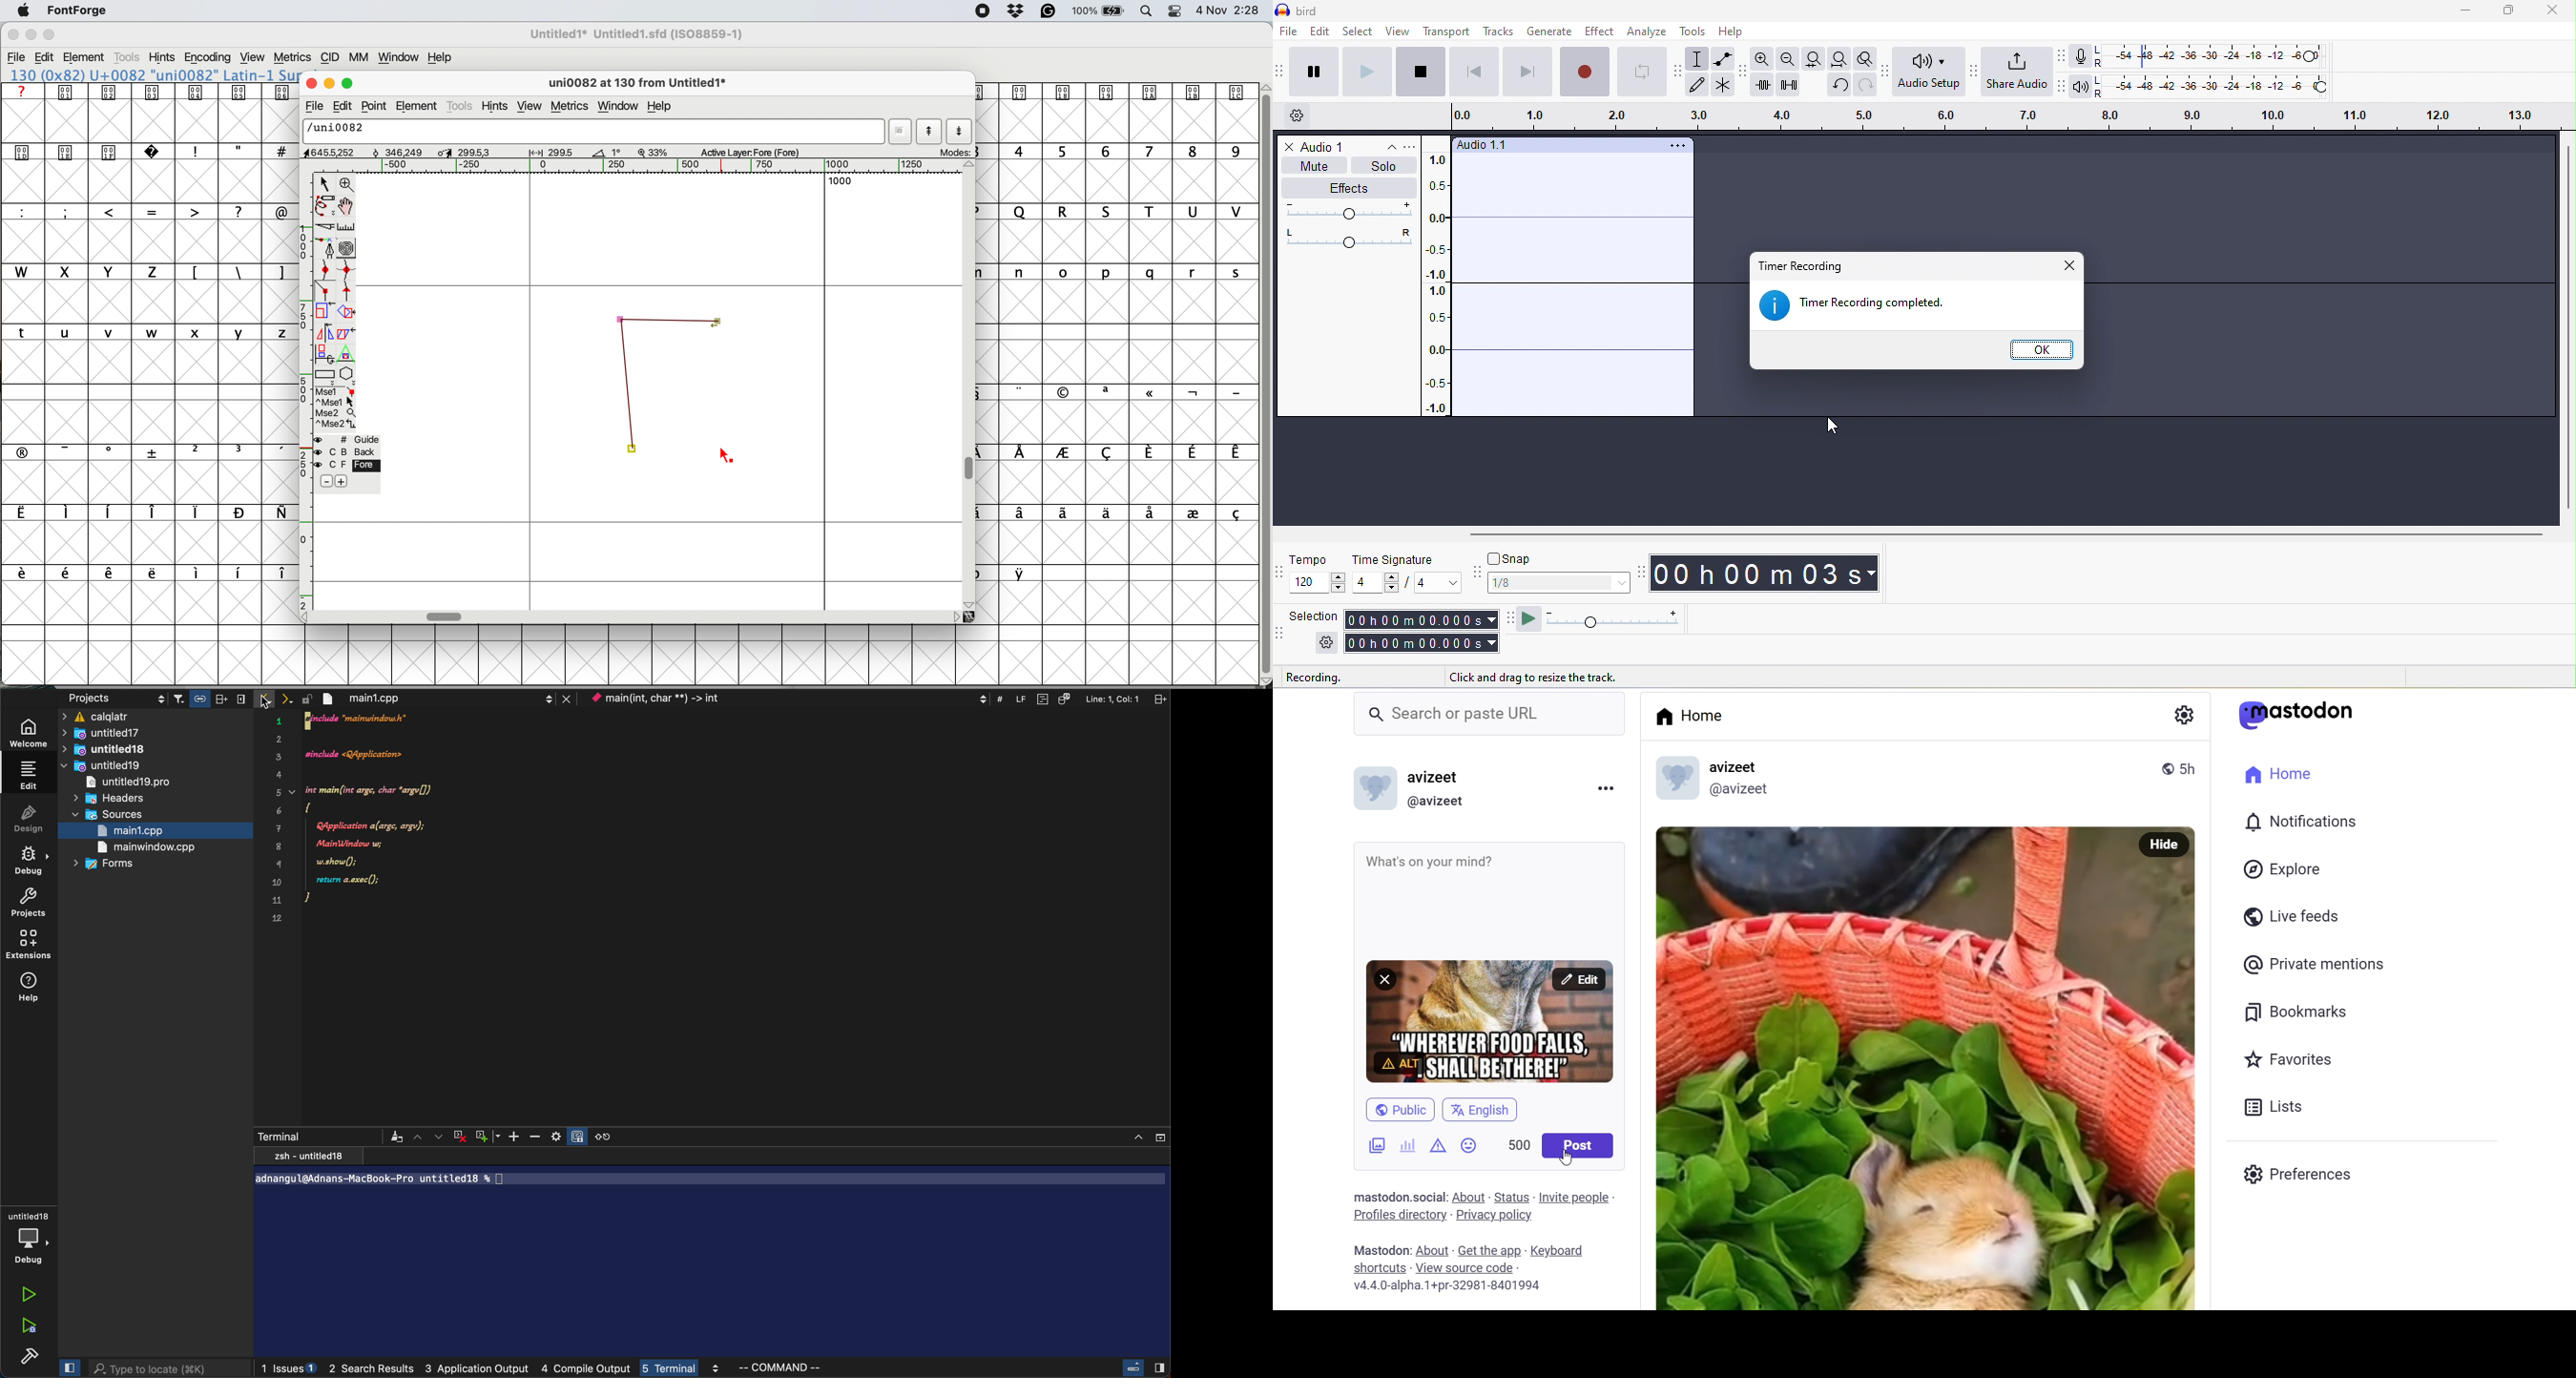 Image resolution: width=2576 pixels, height=1400 pixels. What do you see at coordinates (1776, 574) in the screenshot?
I see `00h00m03s` at bounding box center [1776, 574].